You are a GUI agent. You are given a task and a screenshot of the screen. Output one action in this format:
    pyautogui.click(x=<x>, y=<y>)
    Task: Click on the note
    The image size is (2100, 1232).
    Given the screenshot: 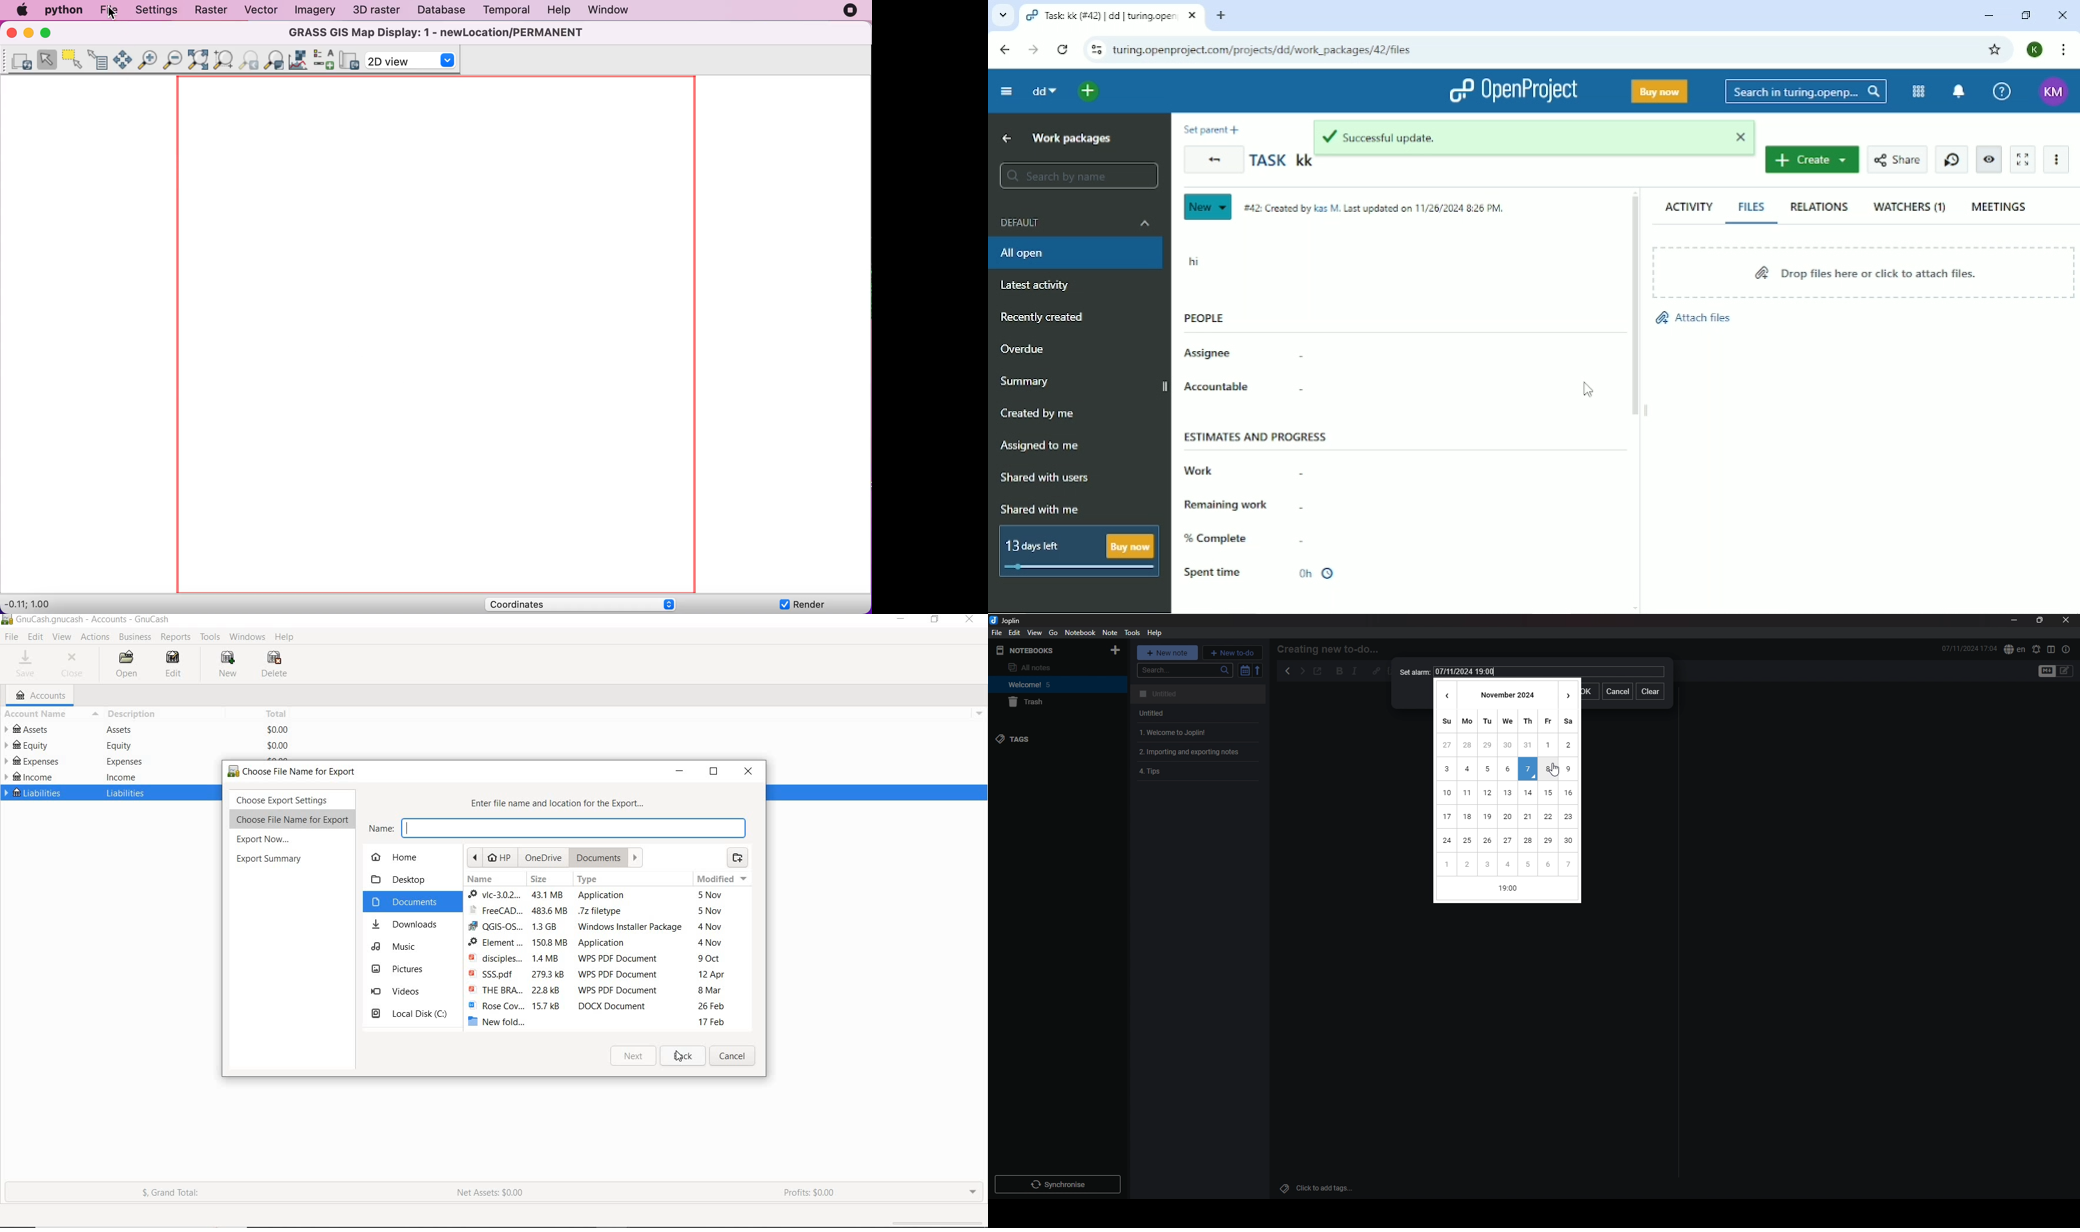 What is the action you would take?
    pyautogui.click(x=1199, y=732)
    